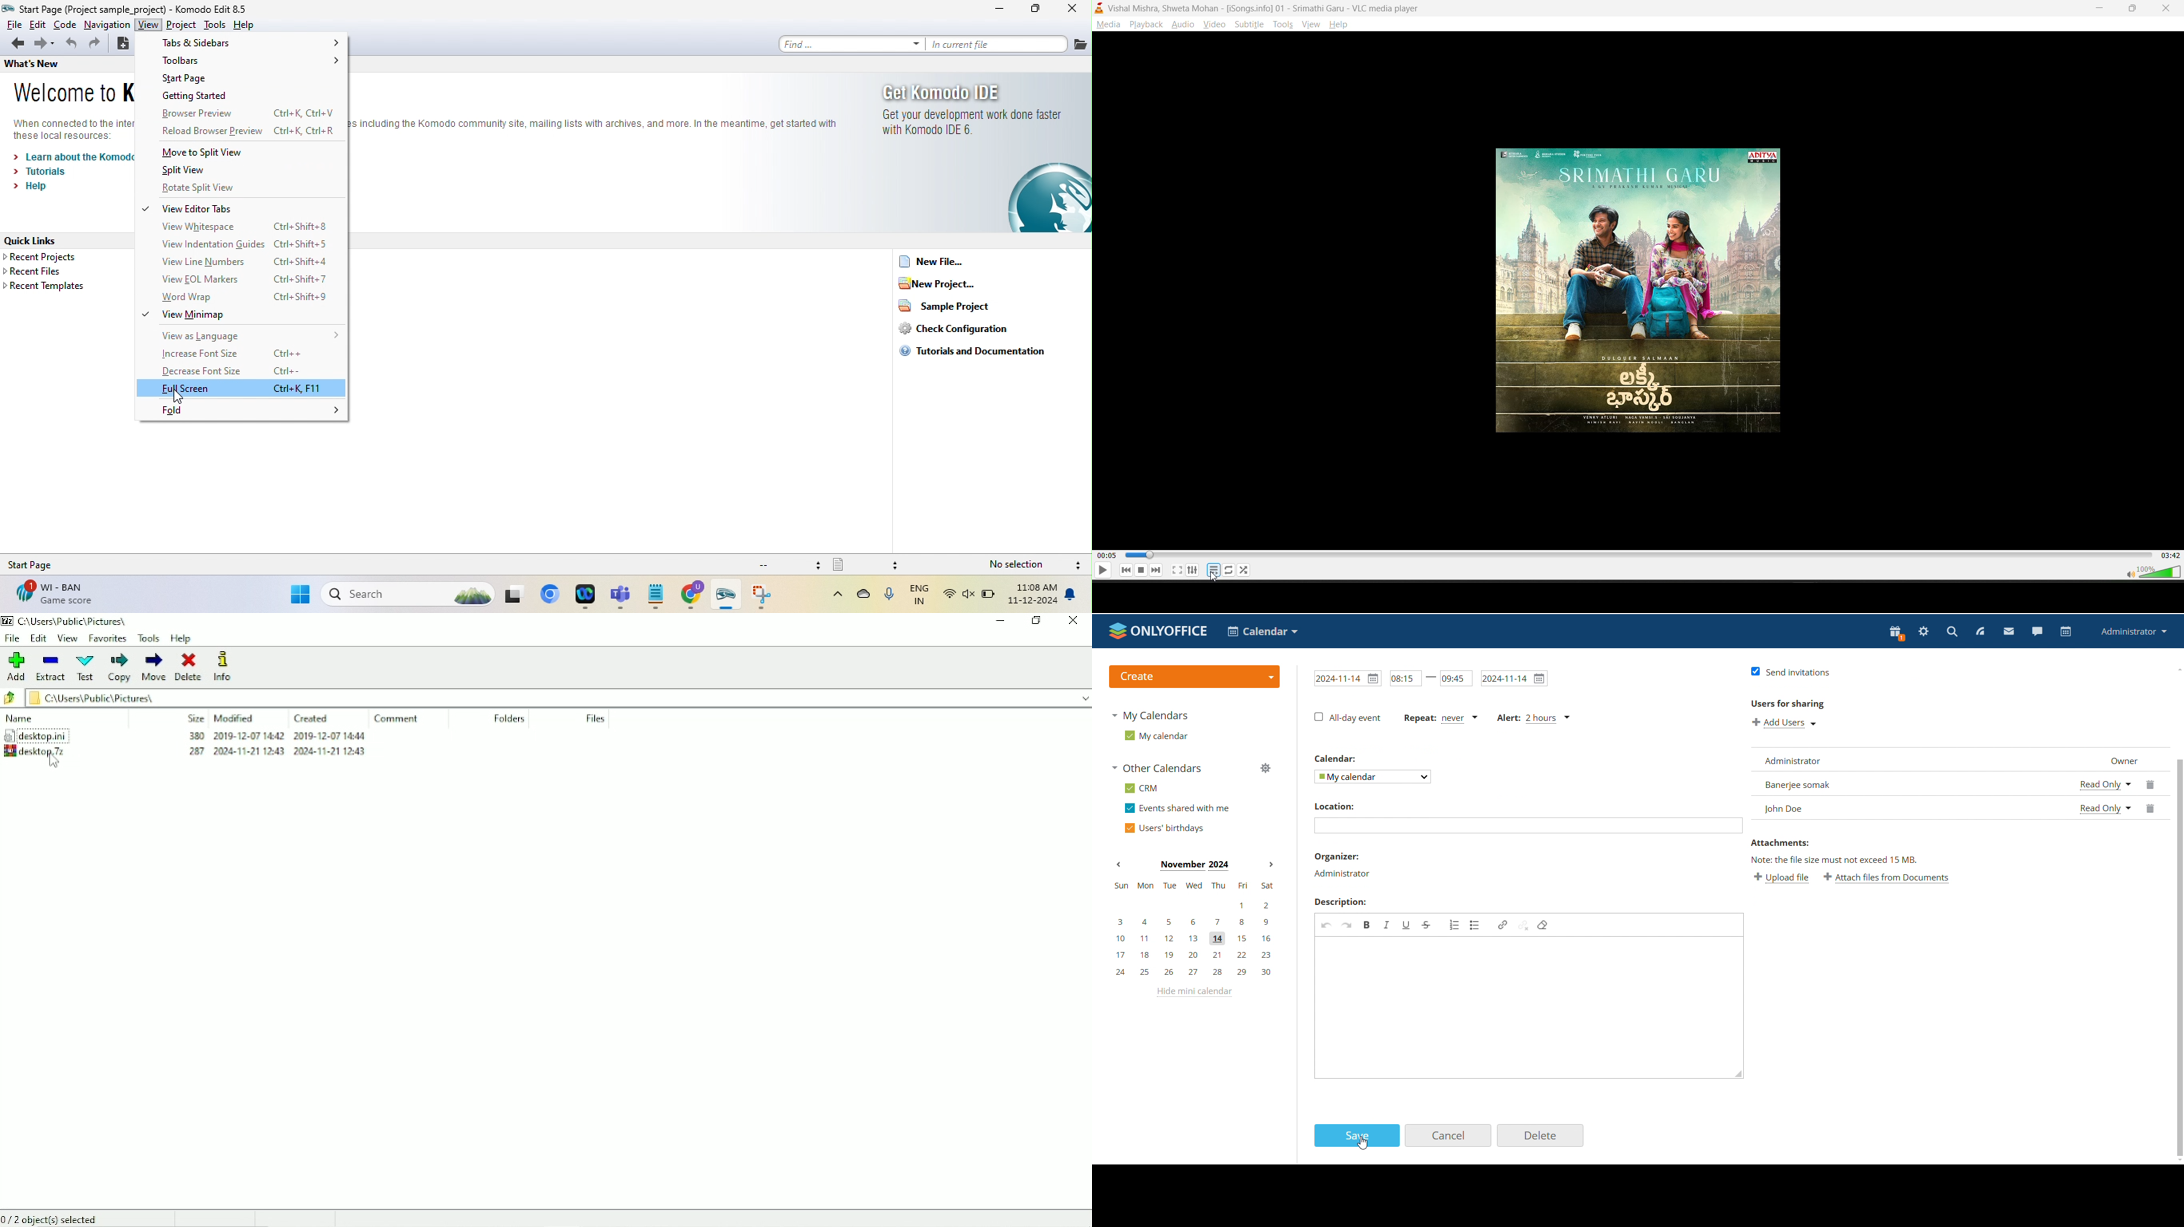 This screenshot has height=1232, width=2184. I want to click on increase font size, so click(233, 355).